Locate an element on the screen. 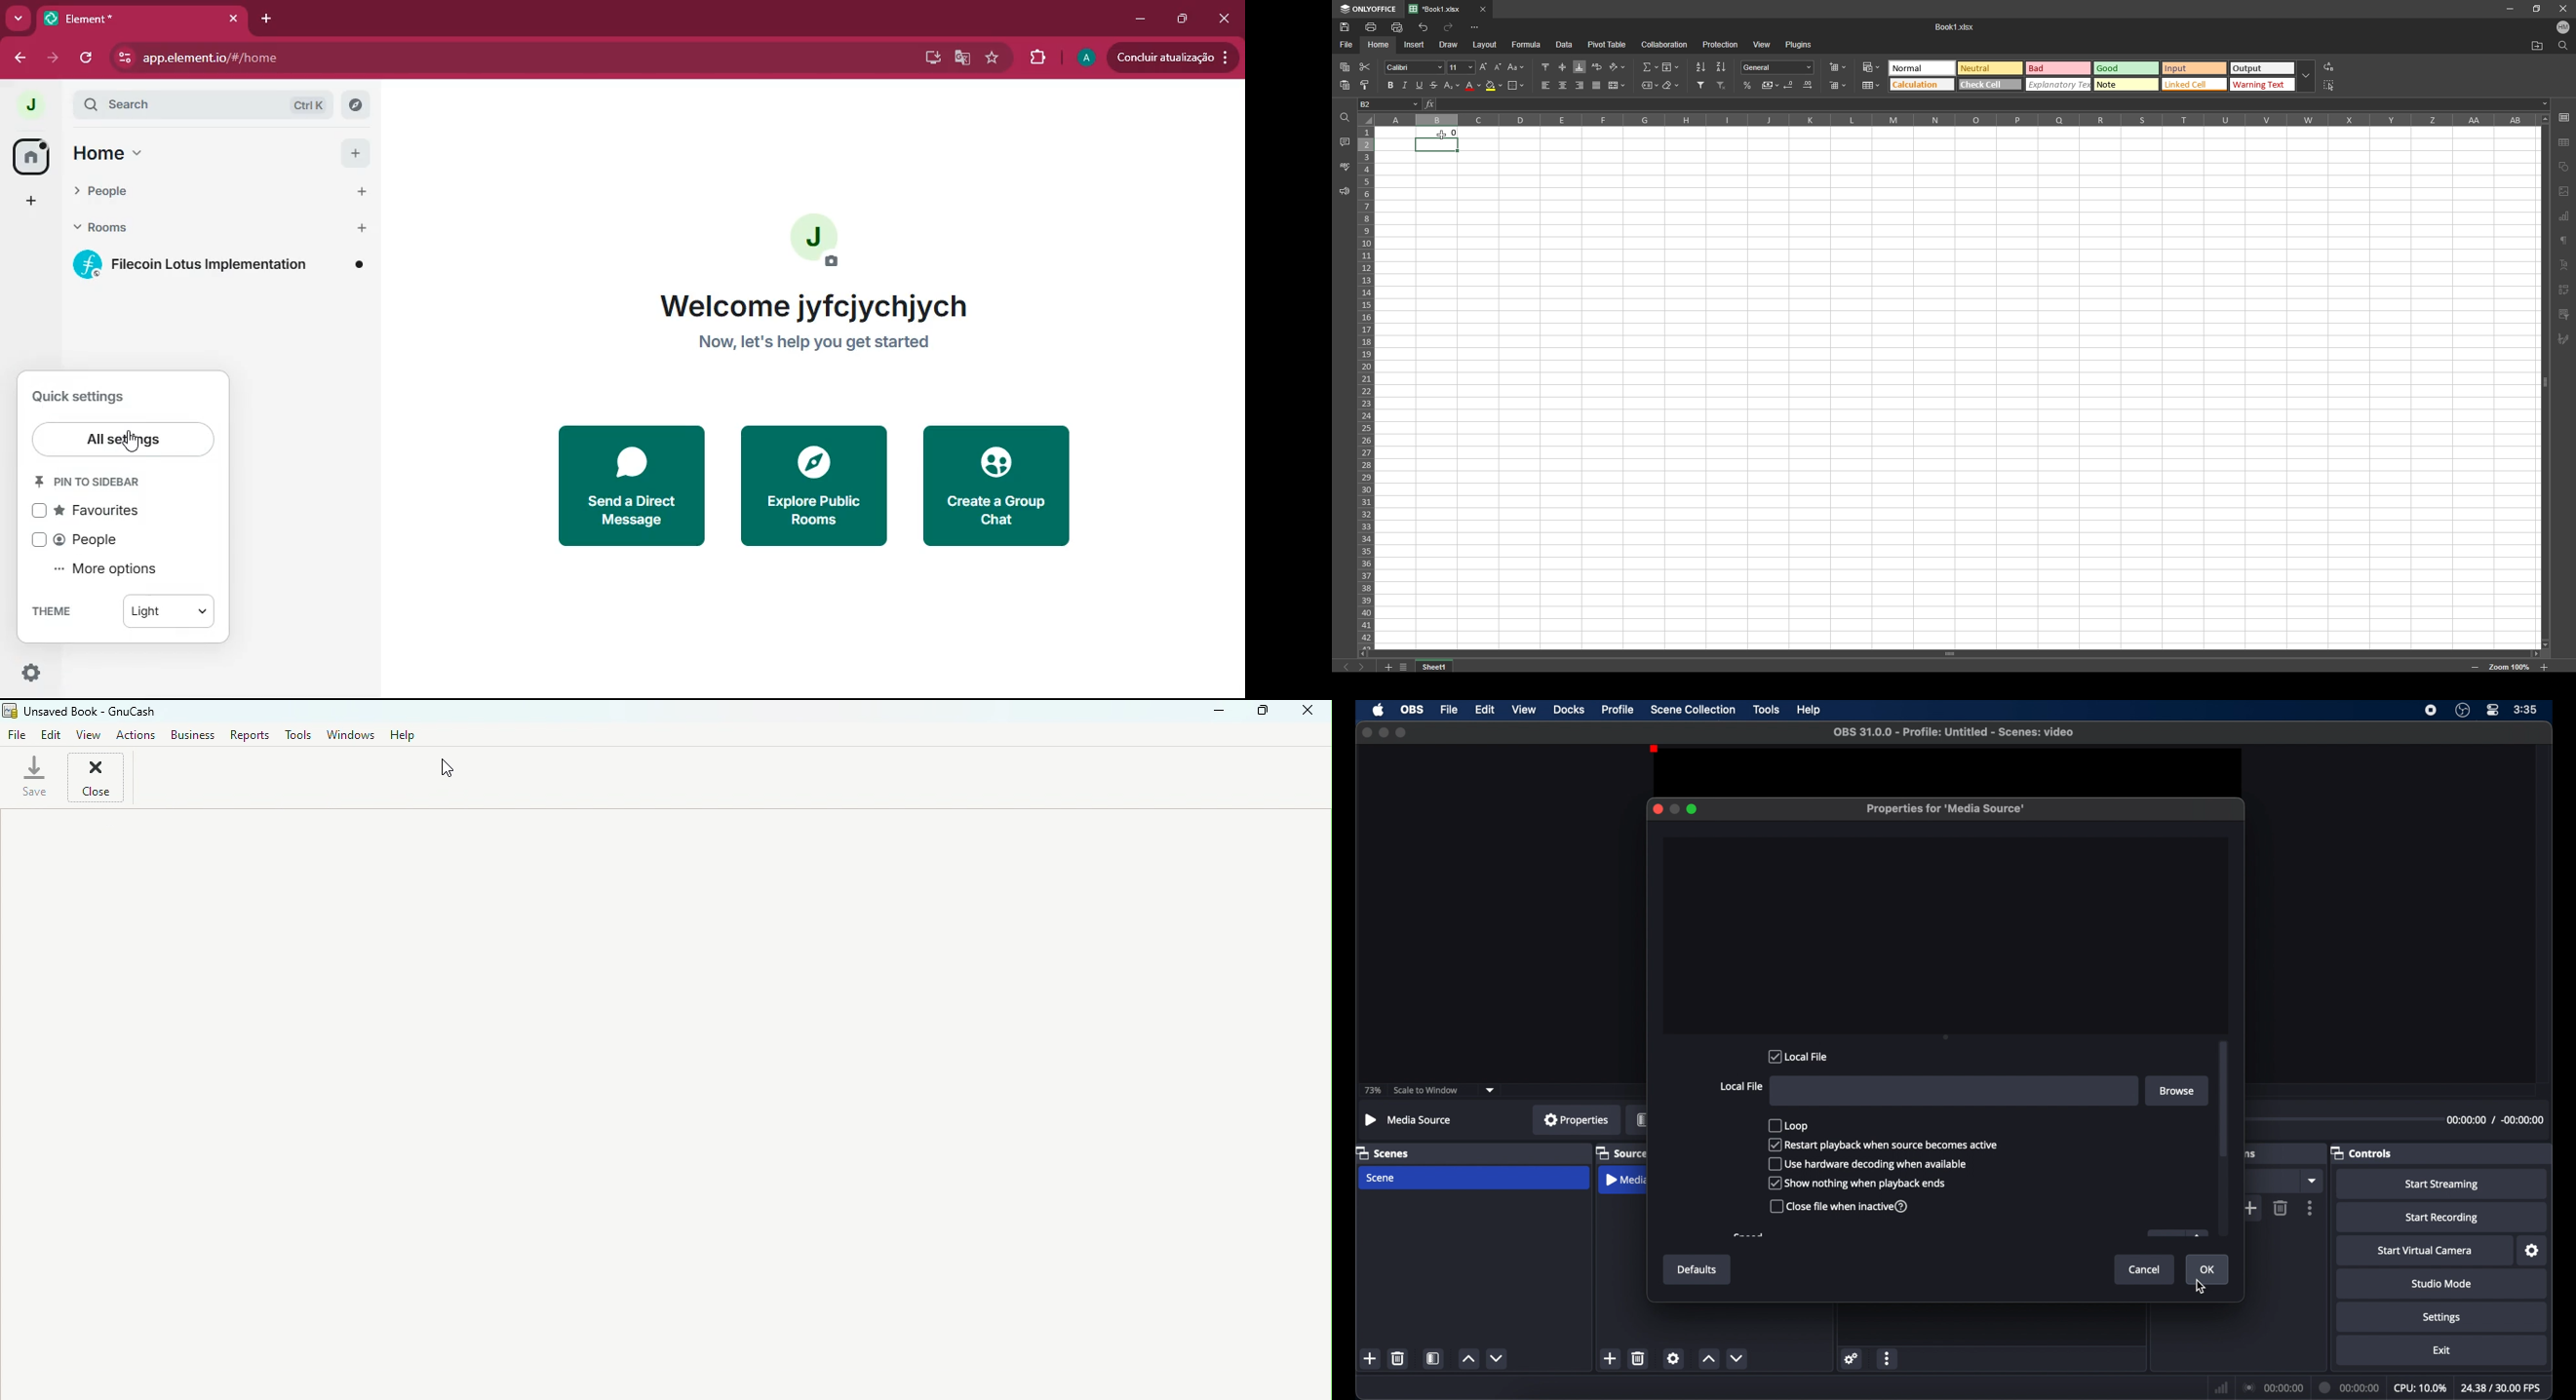  obscure text is located at coordinates (1747, 1235).